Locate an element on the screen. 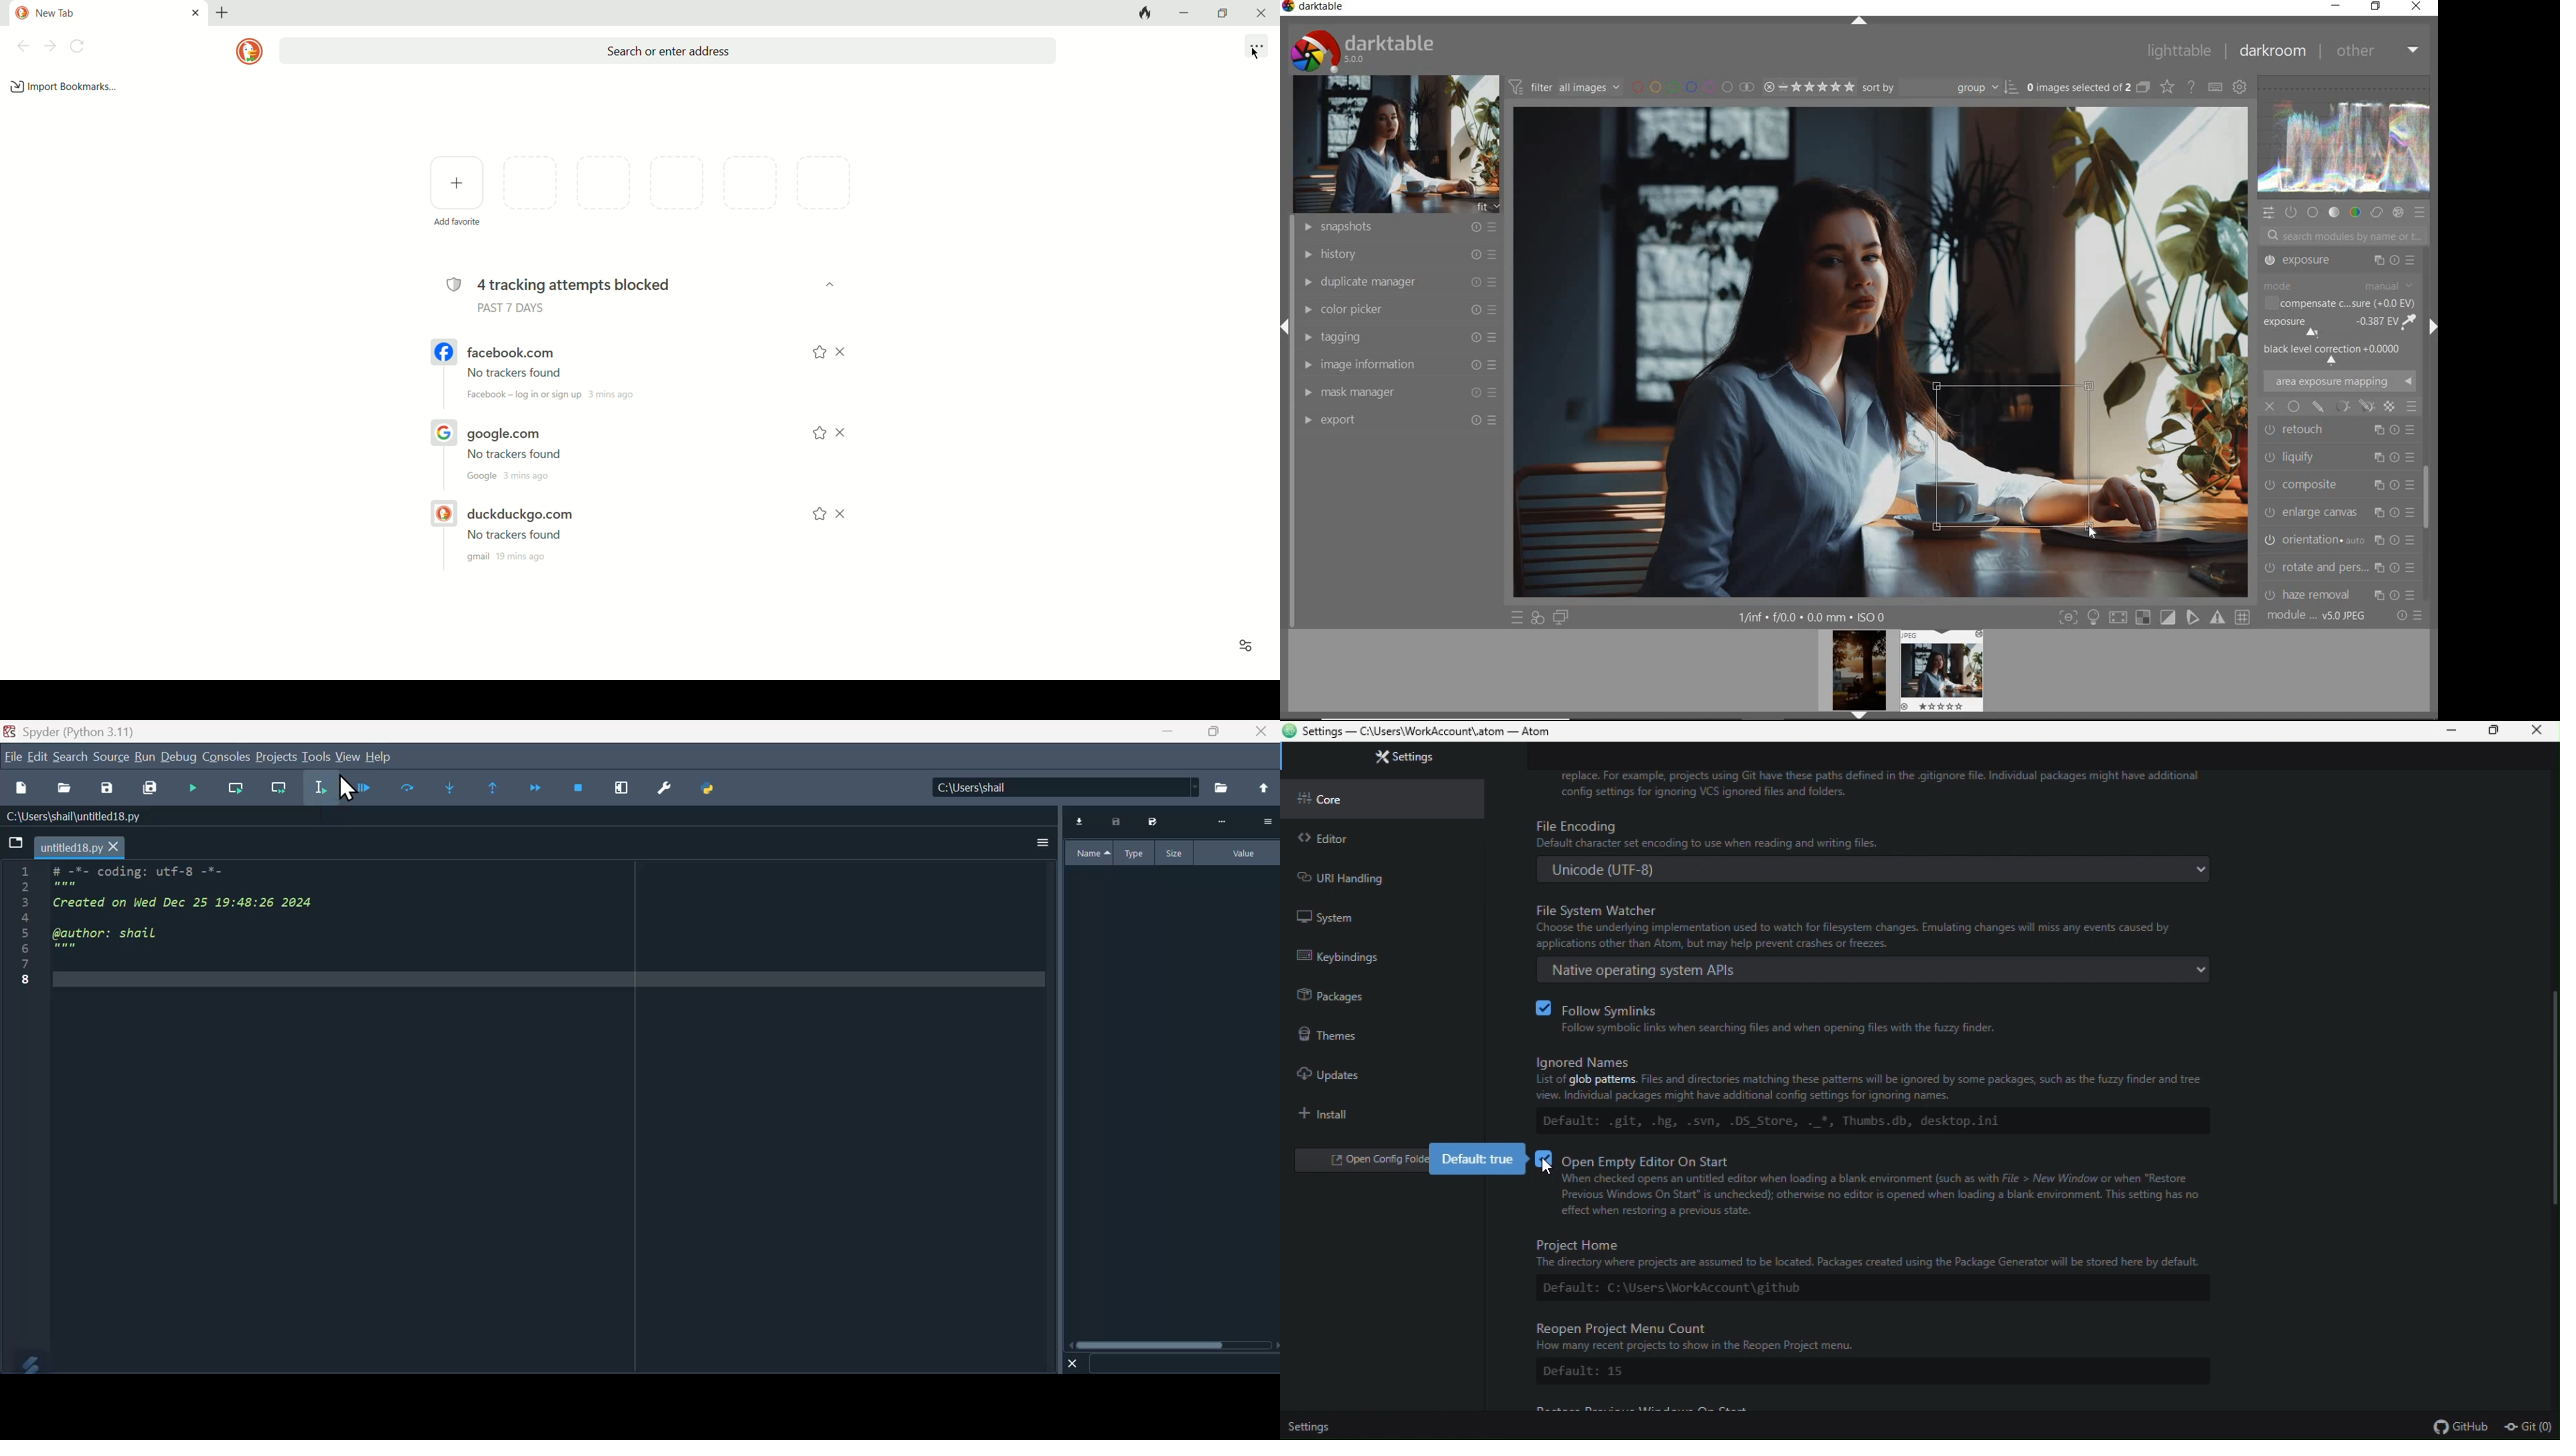 Image resolution: width=2576 pixels, height=1456 pixels. MINIMIZE is located at coordinates (2334, 6).